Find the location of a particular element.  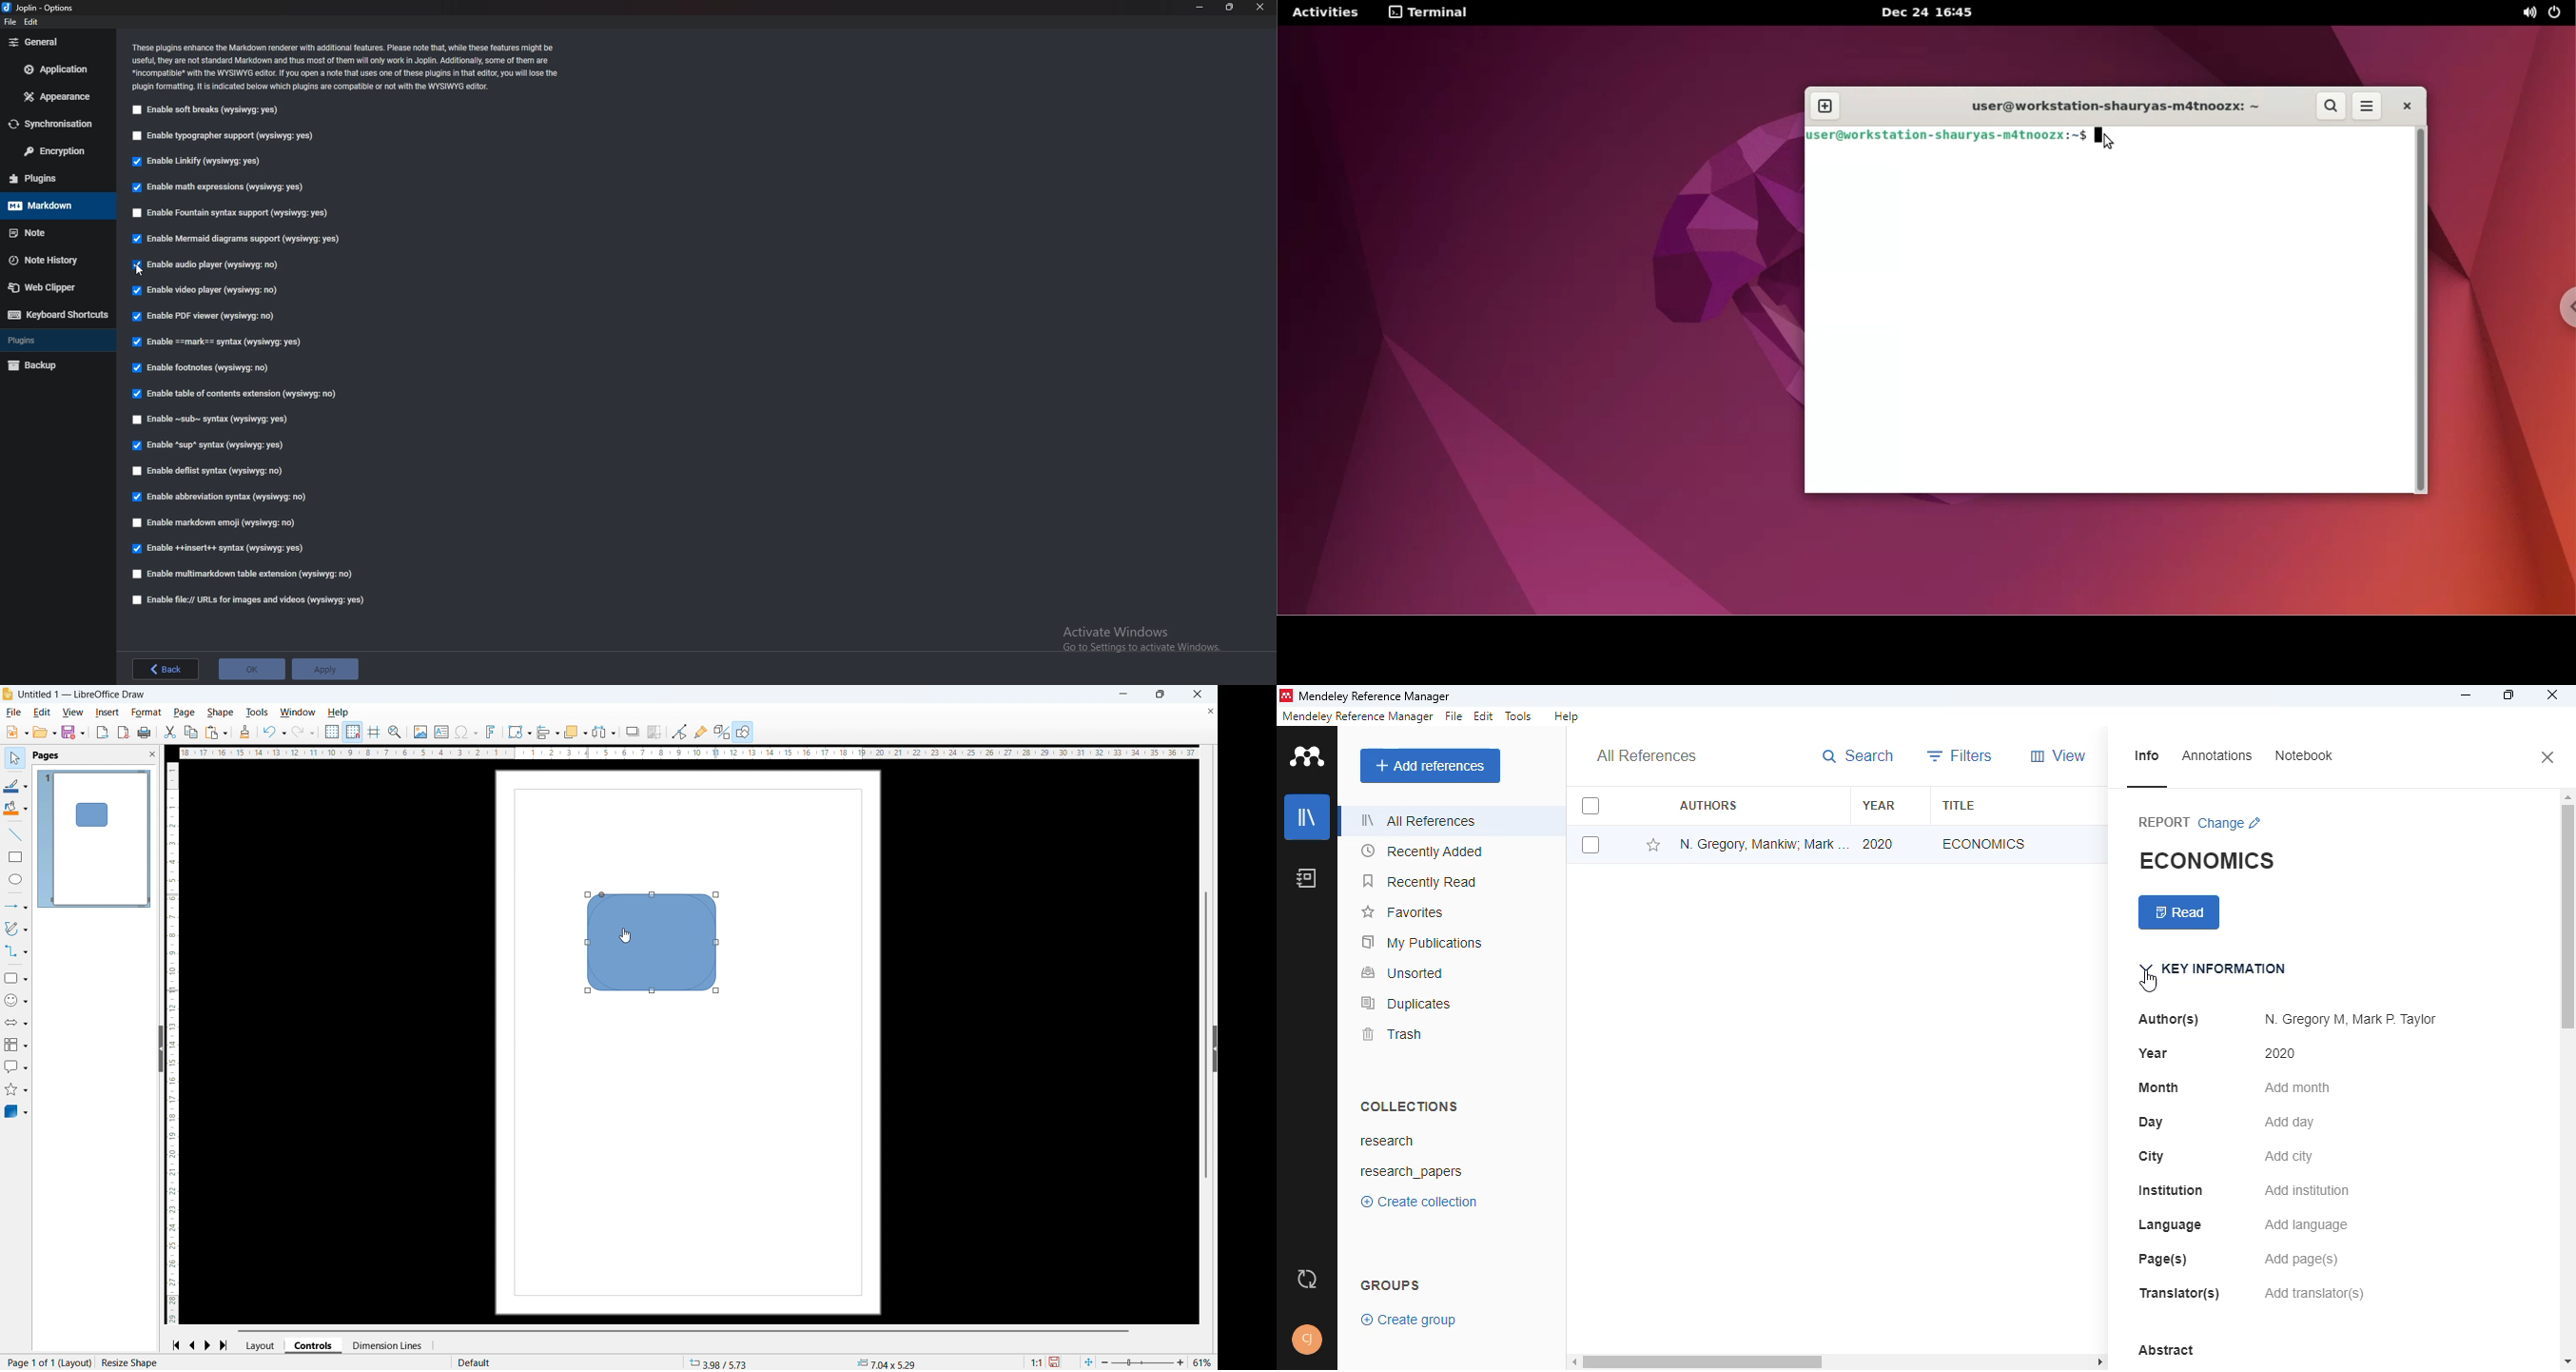

read is located at coordinates (2179, 912).